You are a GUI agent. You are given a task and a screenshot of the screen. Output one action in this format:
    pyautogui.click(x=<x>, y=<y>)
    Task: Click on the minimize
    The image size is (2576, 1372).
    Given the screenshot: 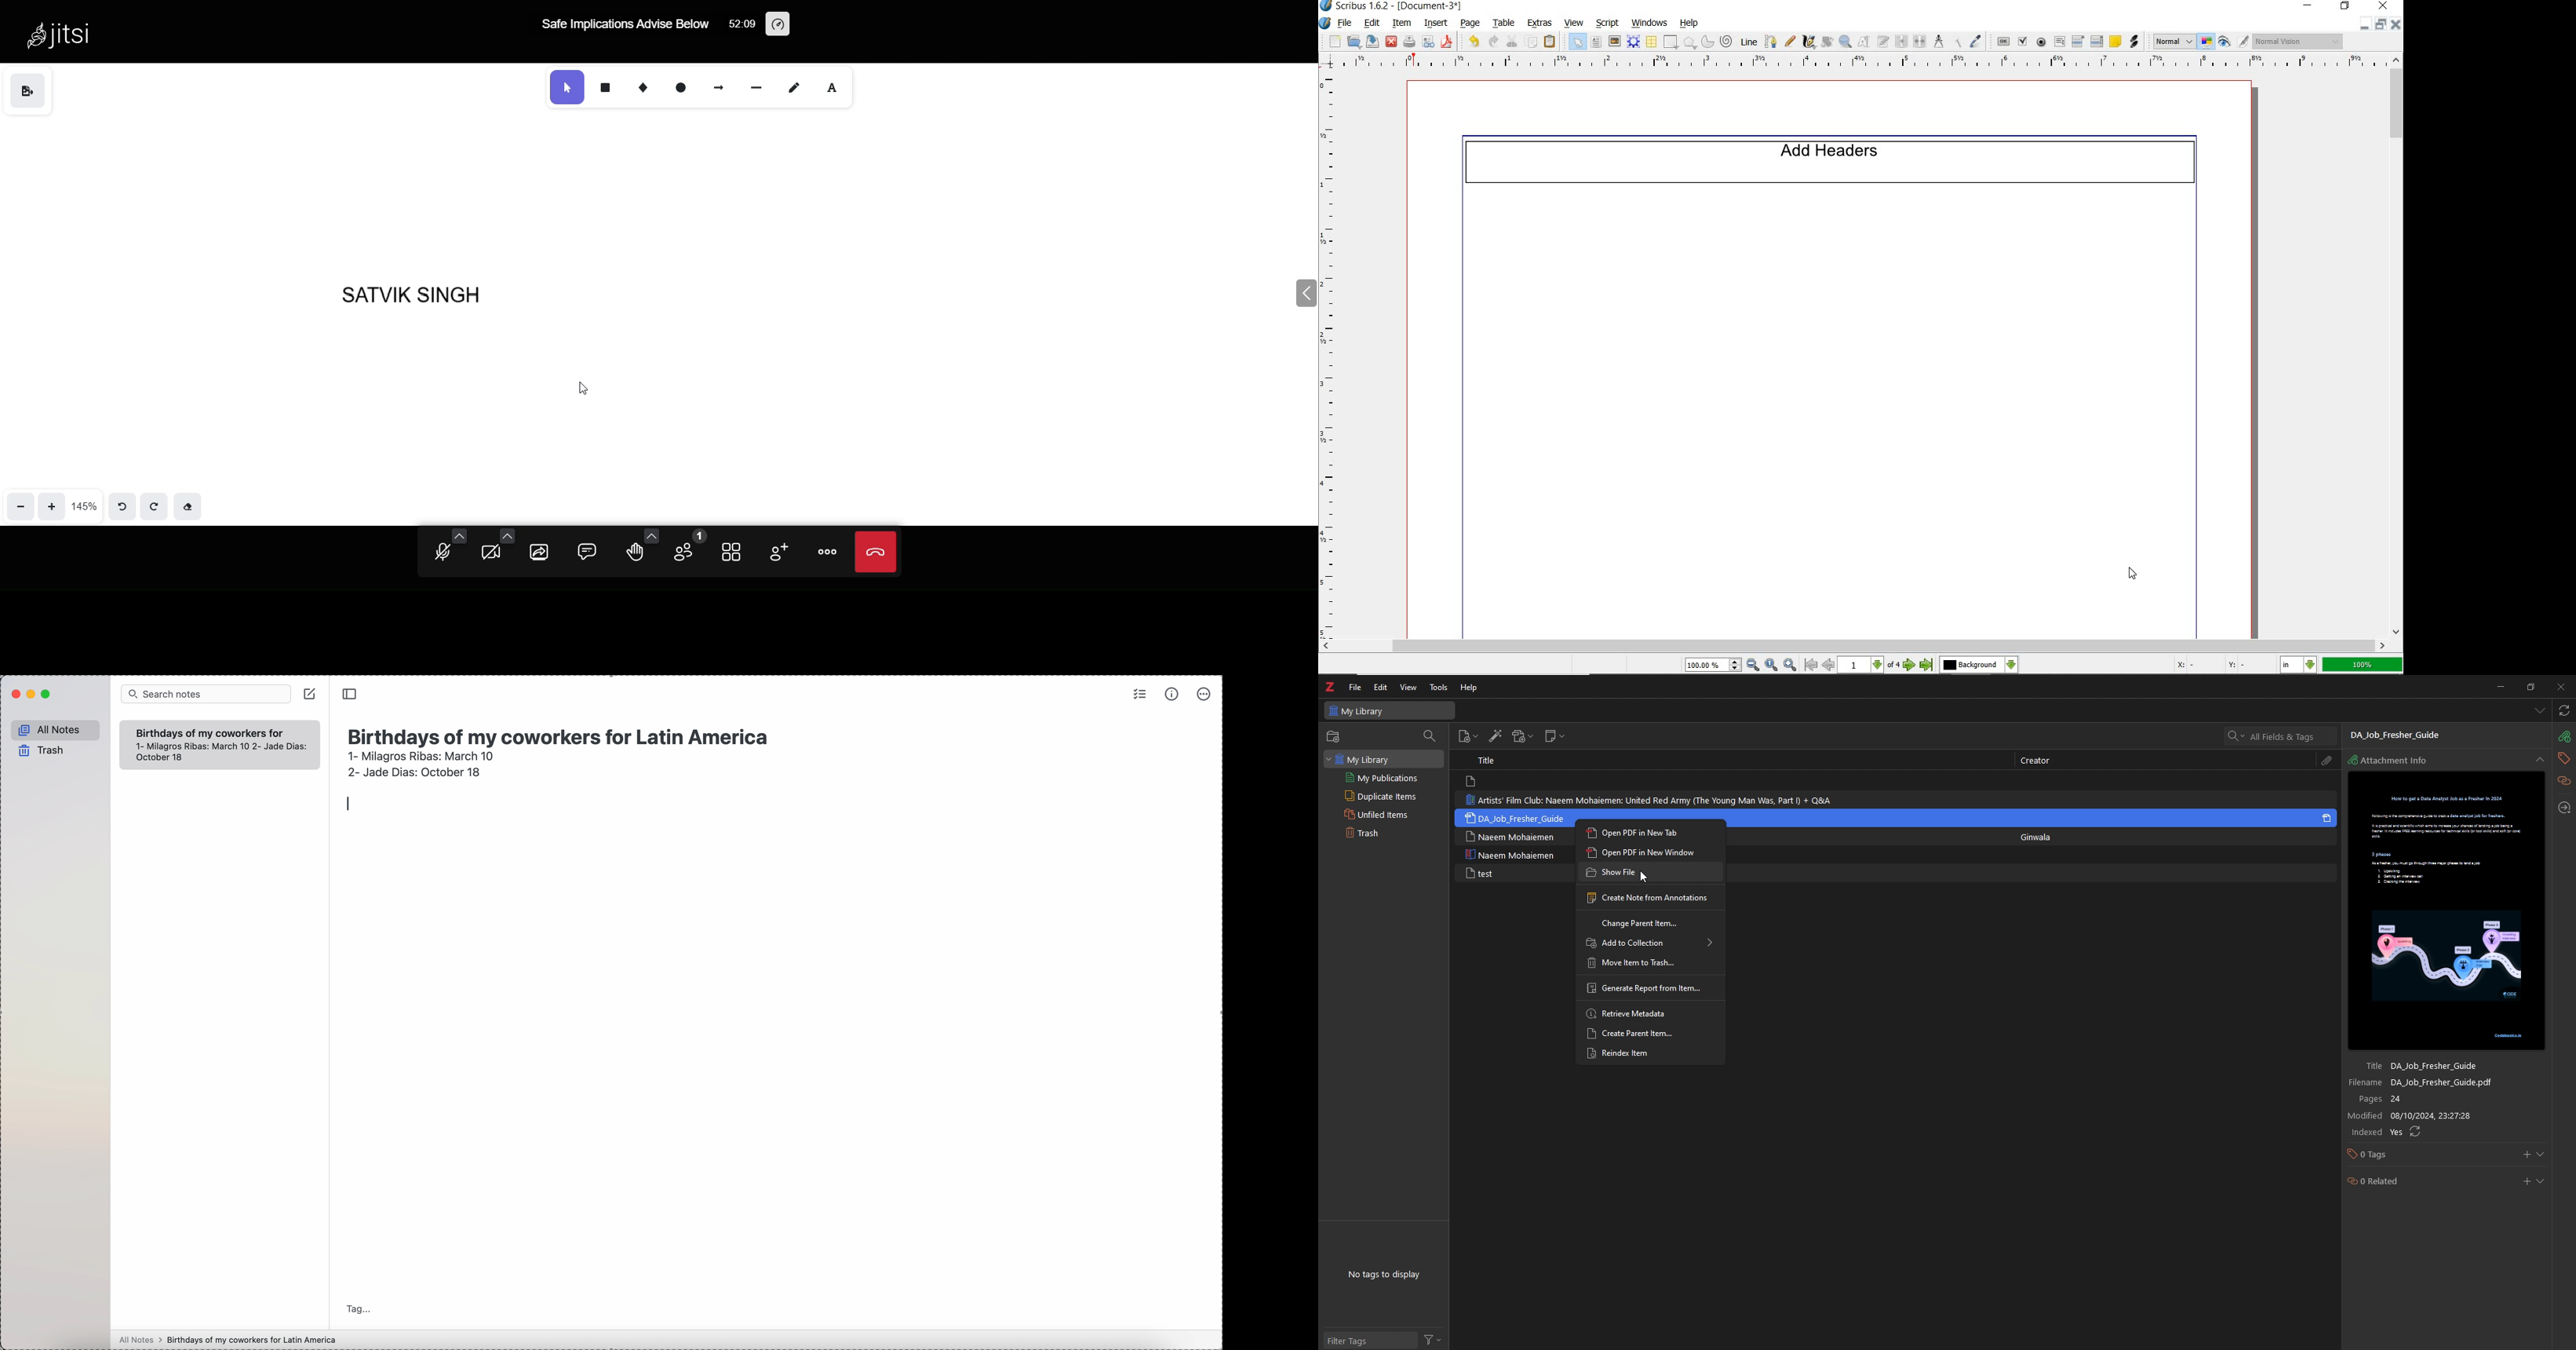 What is the action you would take?
    pyautogui.click(x=2367, y=24)
    